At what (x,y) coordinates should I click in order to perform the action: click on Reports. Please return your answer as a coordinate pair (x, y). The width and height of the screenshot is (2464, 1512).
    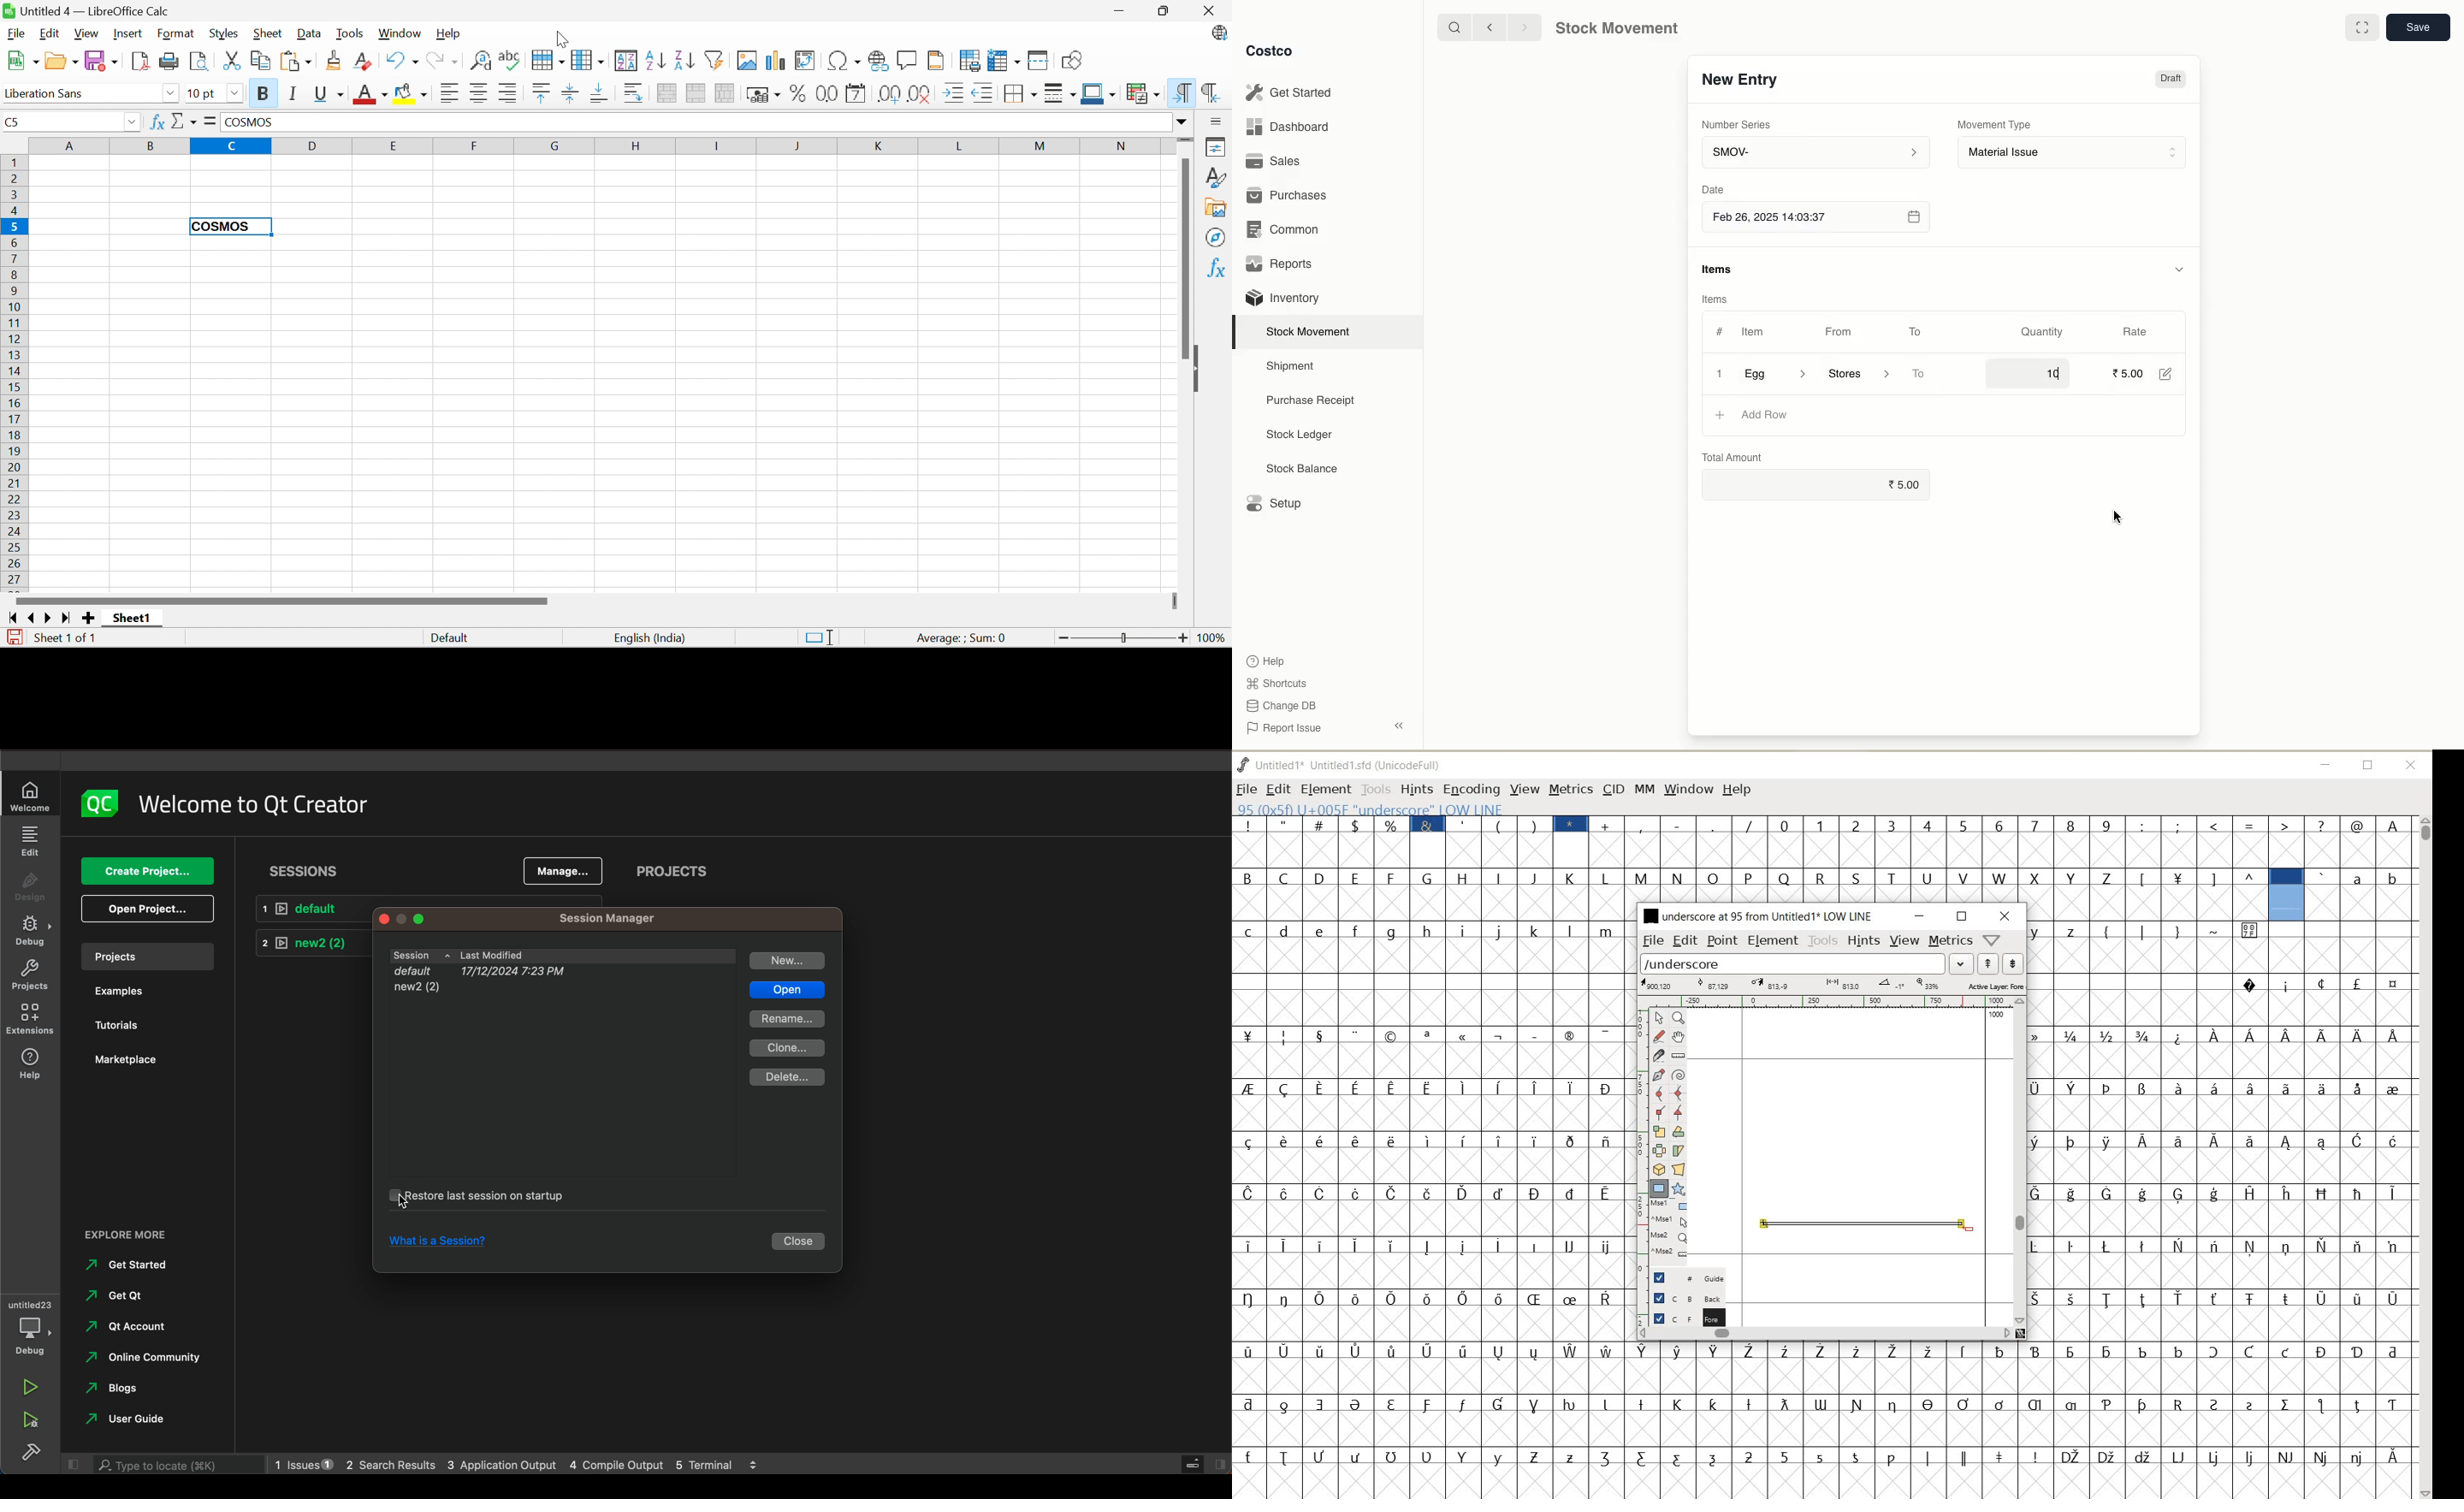
    Looking at the image, I should click on (1283, 264).